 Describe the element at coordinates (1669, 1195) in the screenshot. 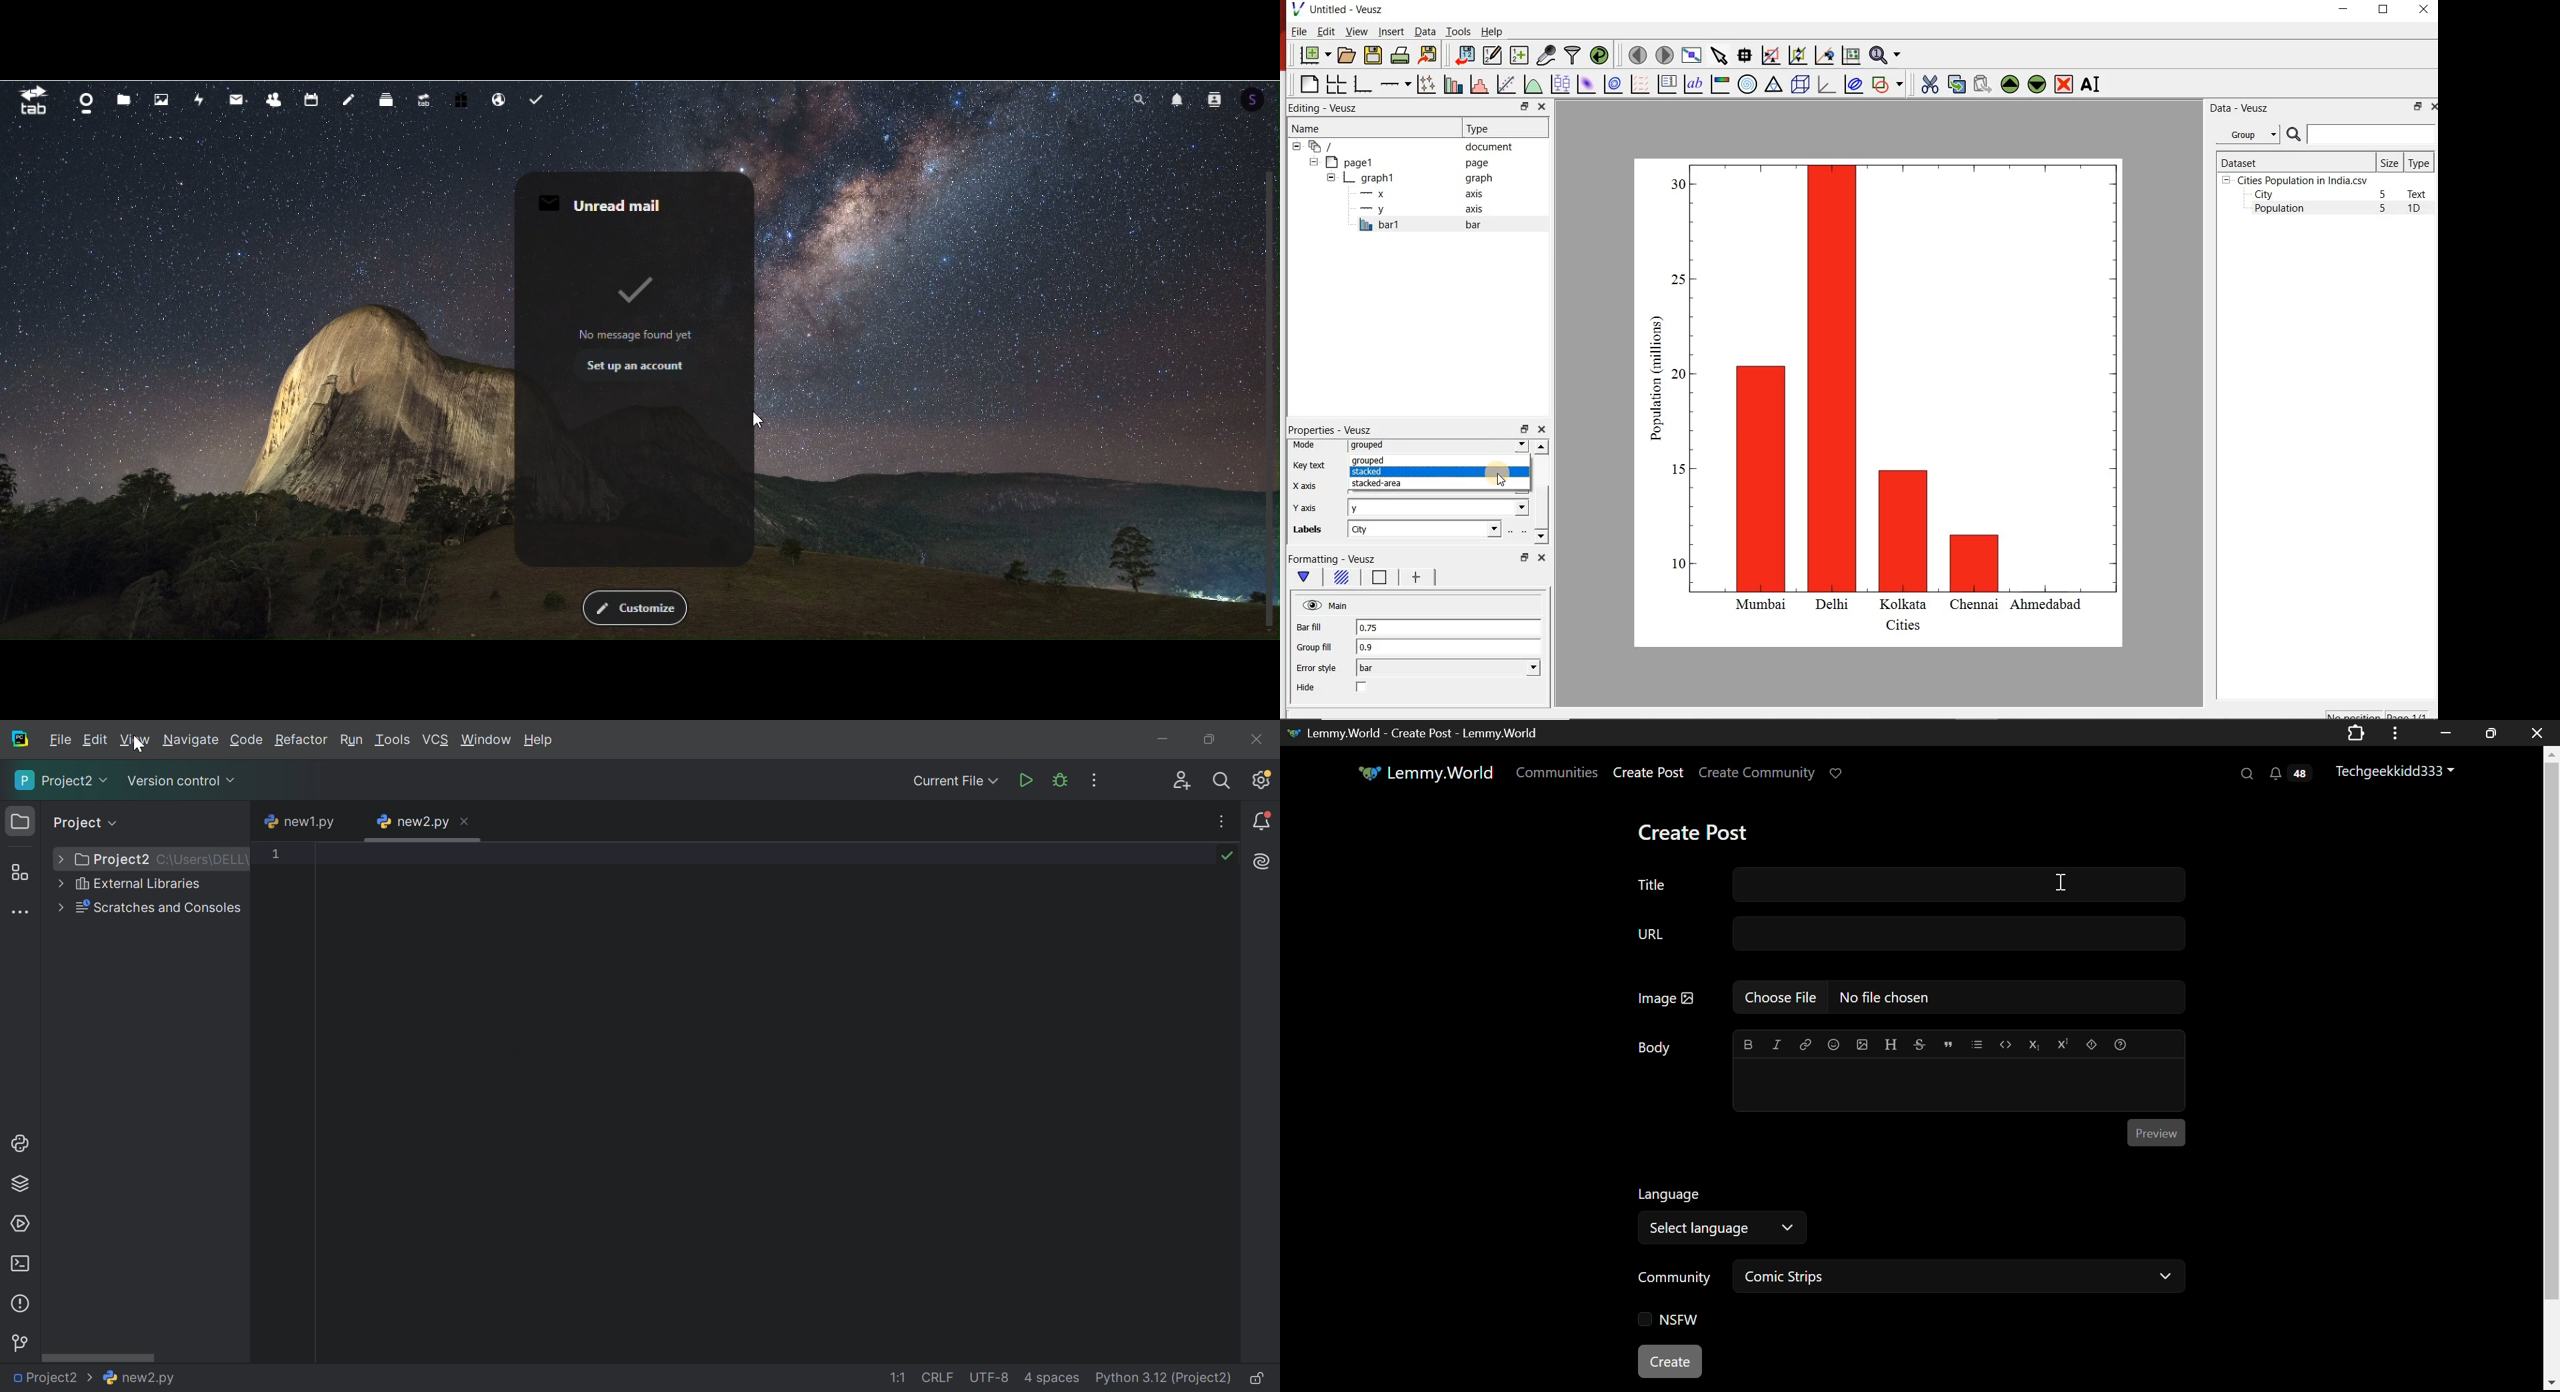

I see `Language` at that location.